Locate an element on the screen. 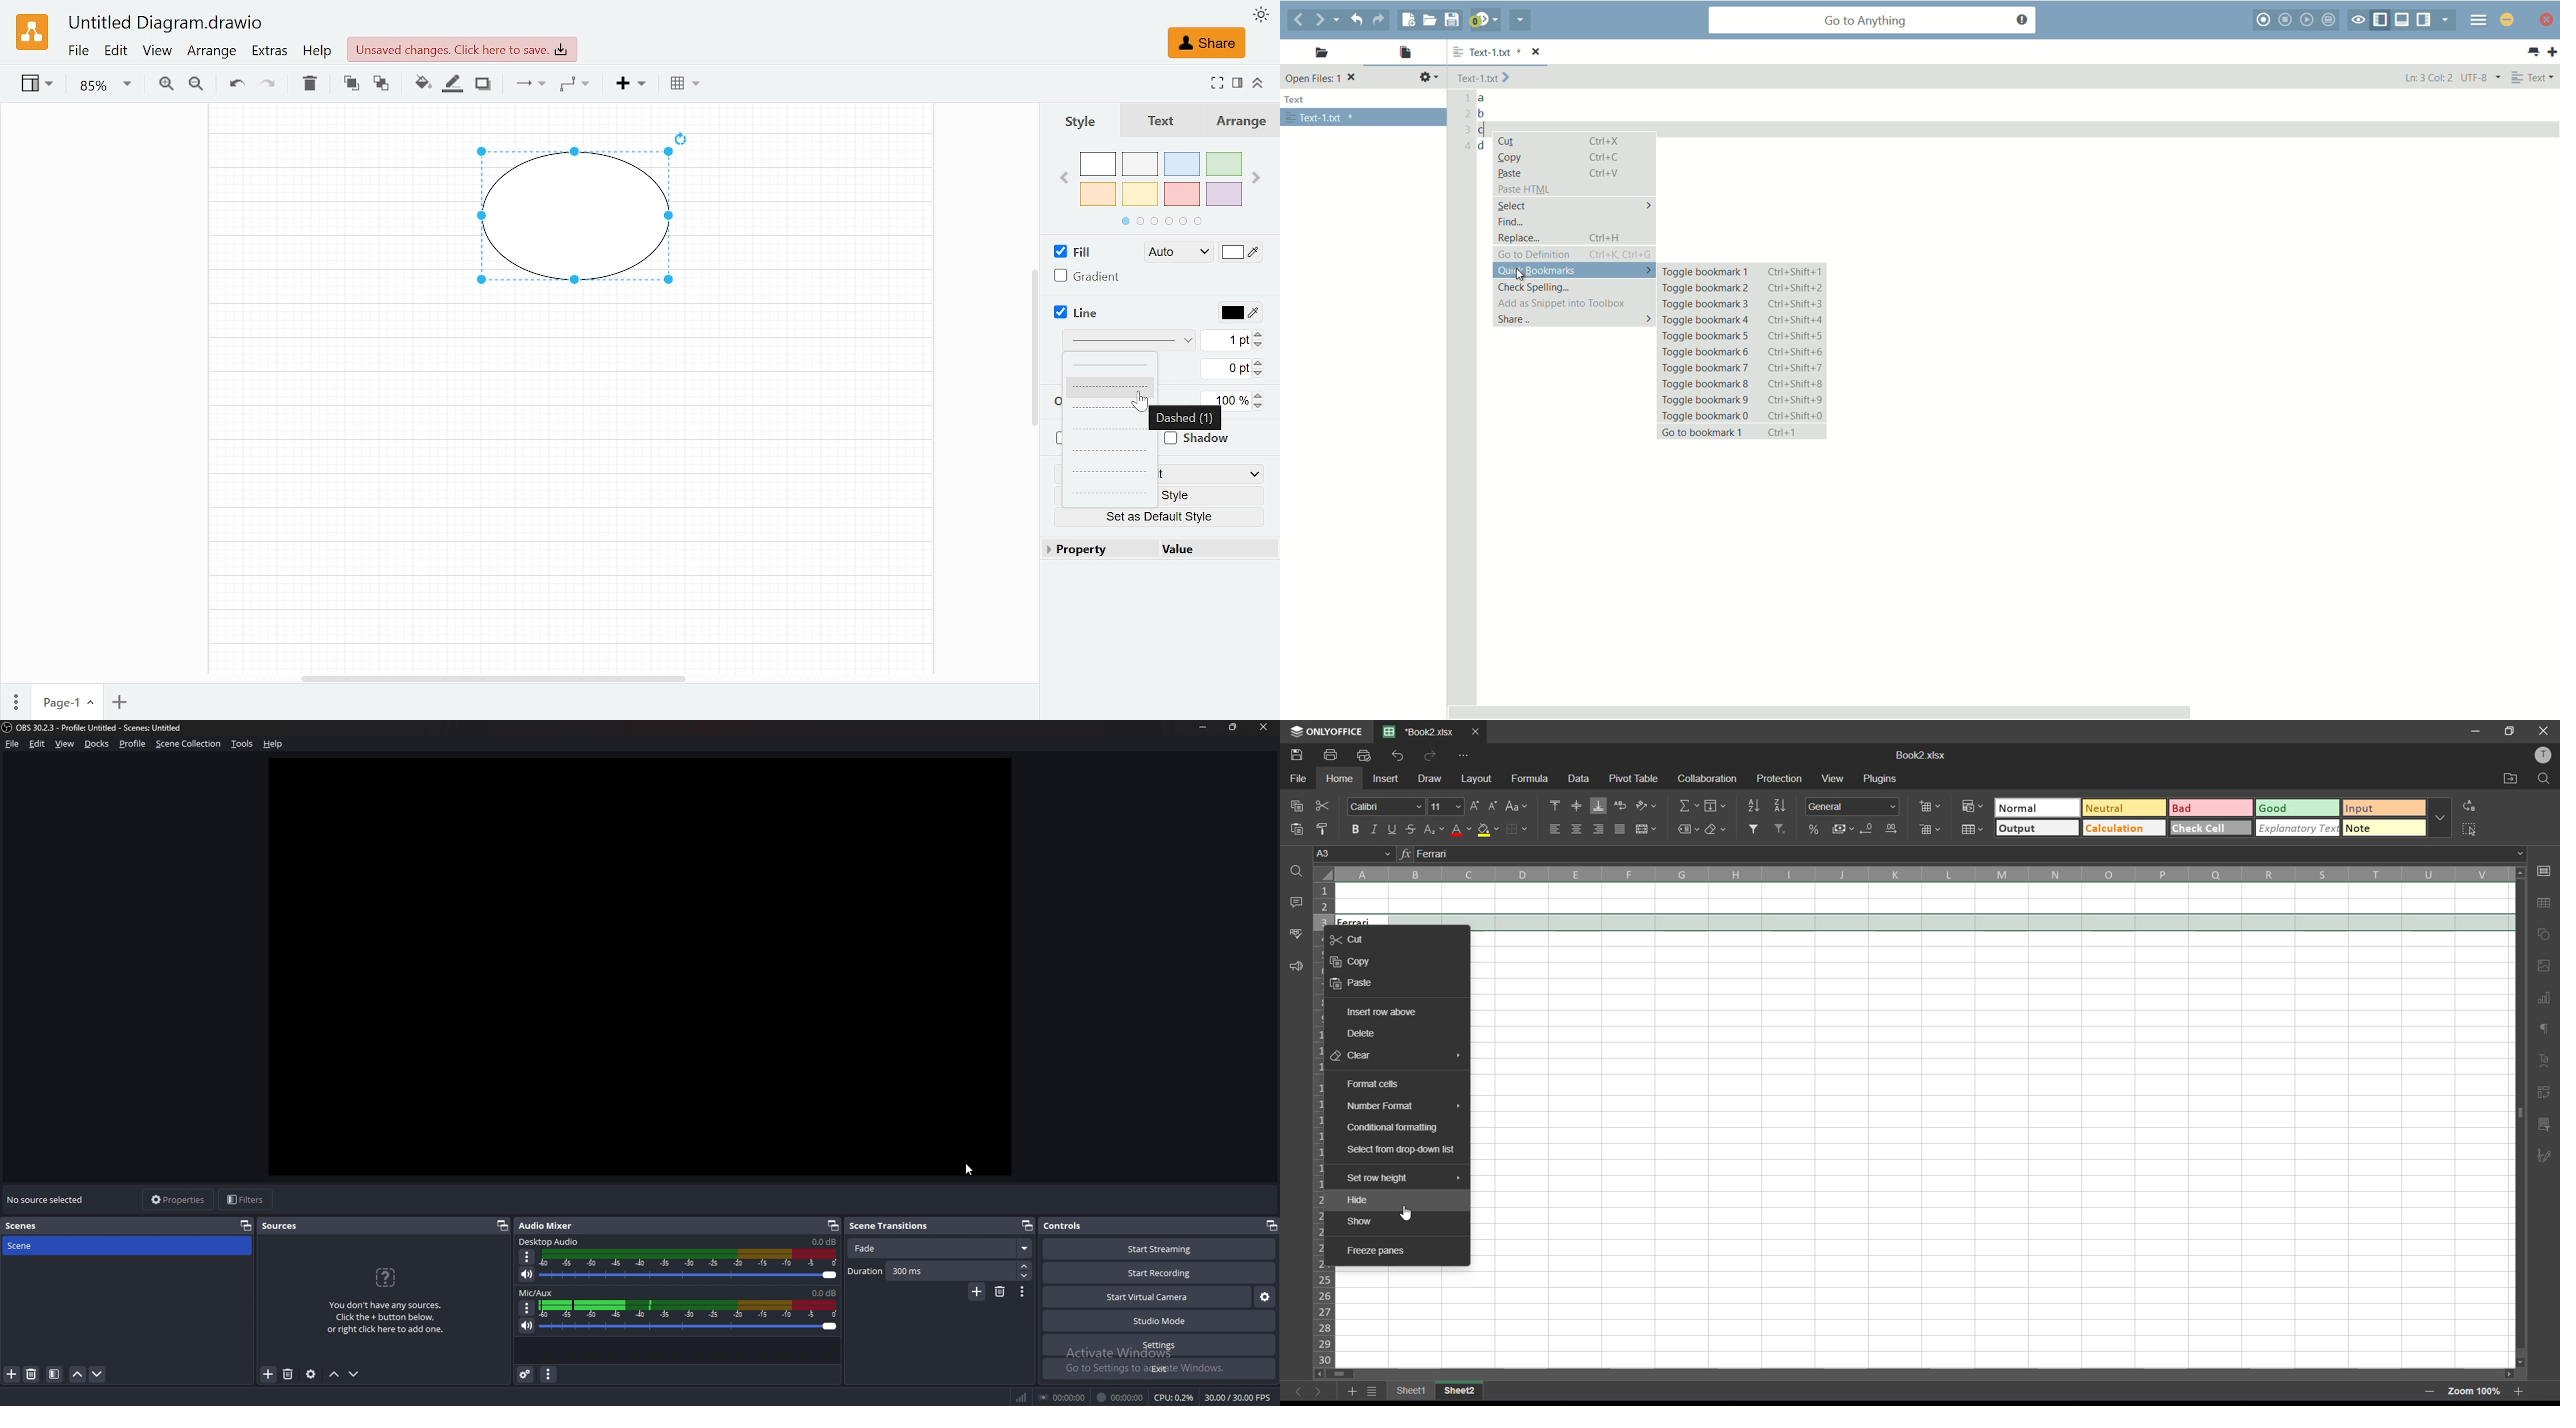  Add page is located at coordinates (122, 703).